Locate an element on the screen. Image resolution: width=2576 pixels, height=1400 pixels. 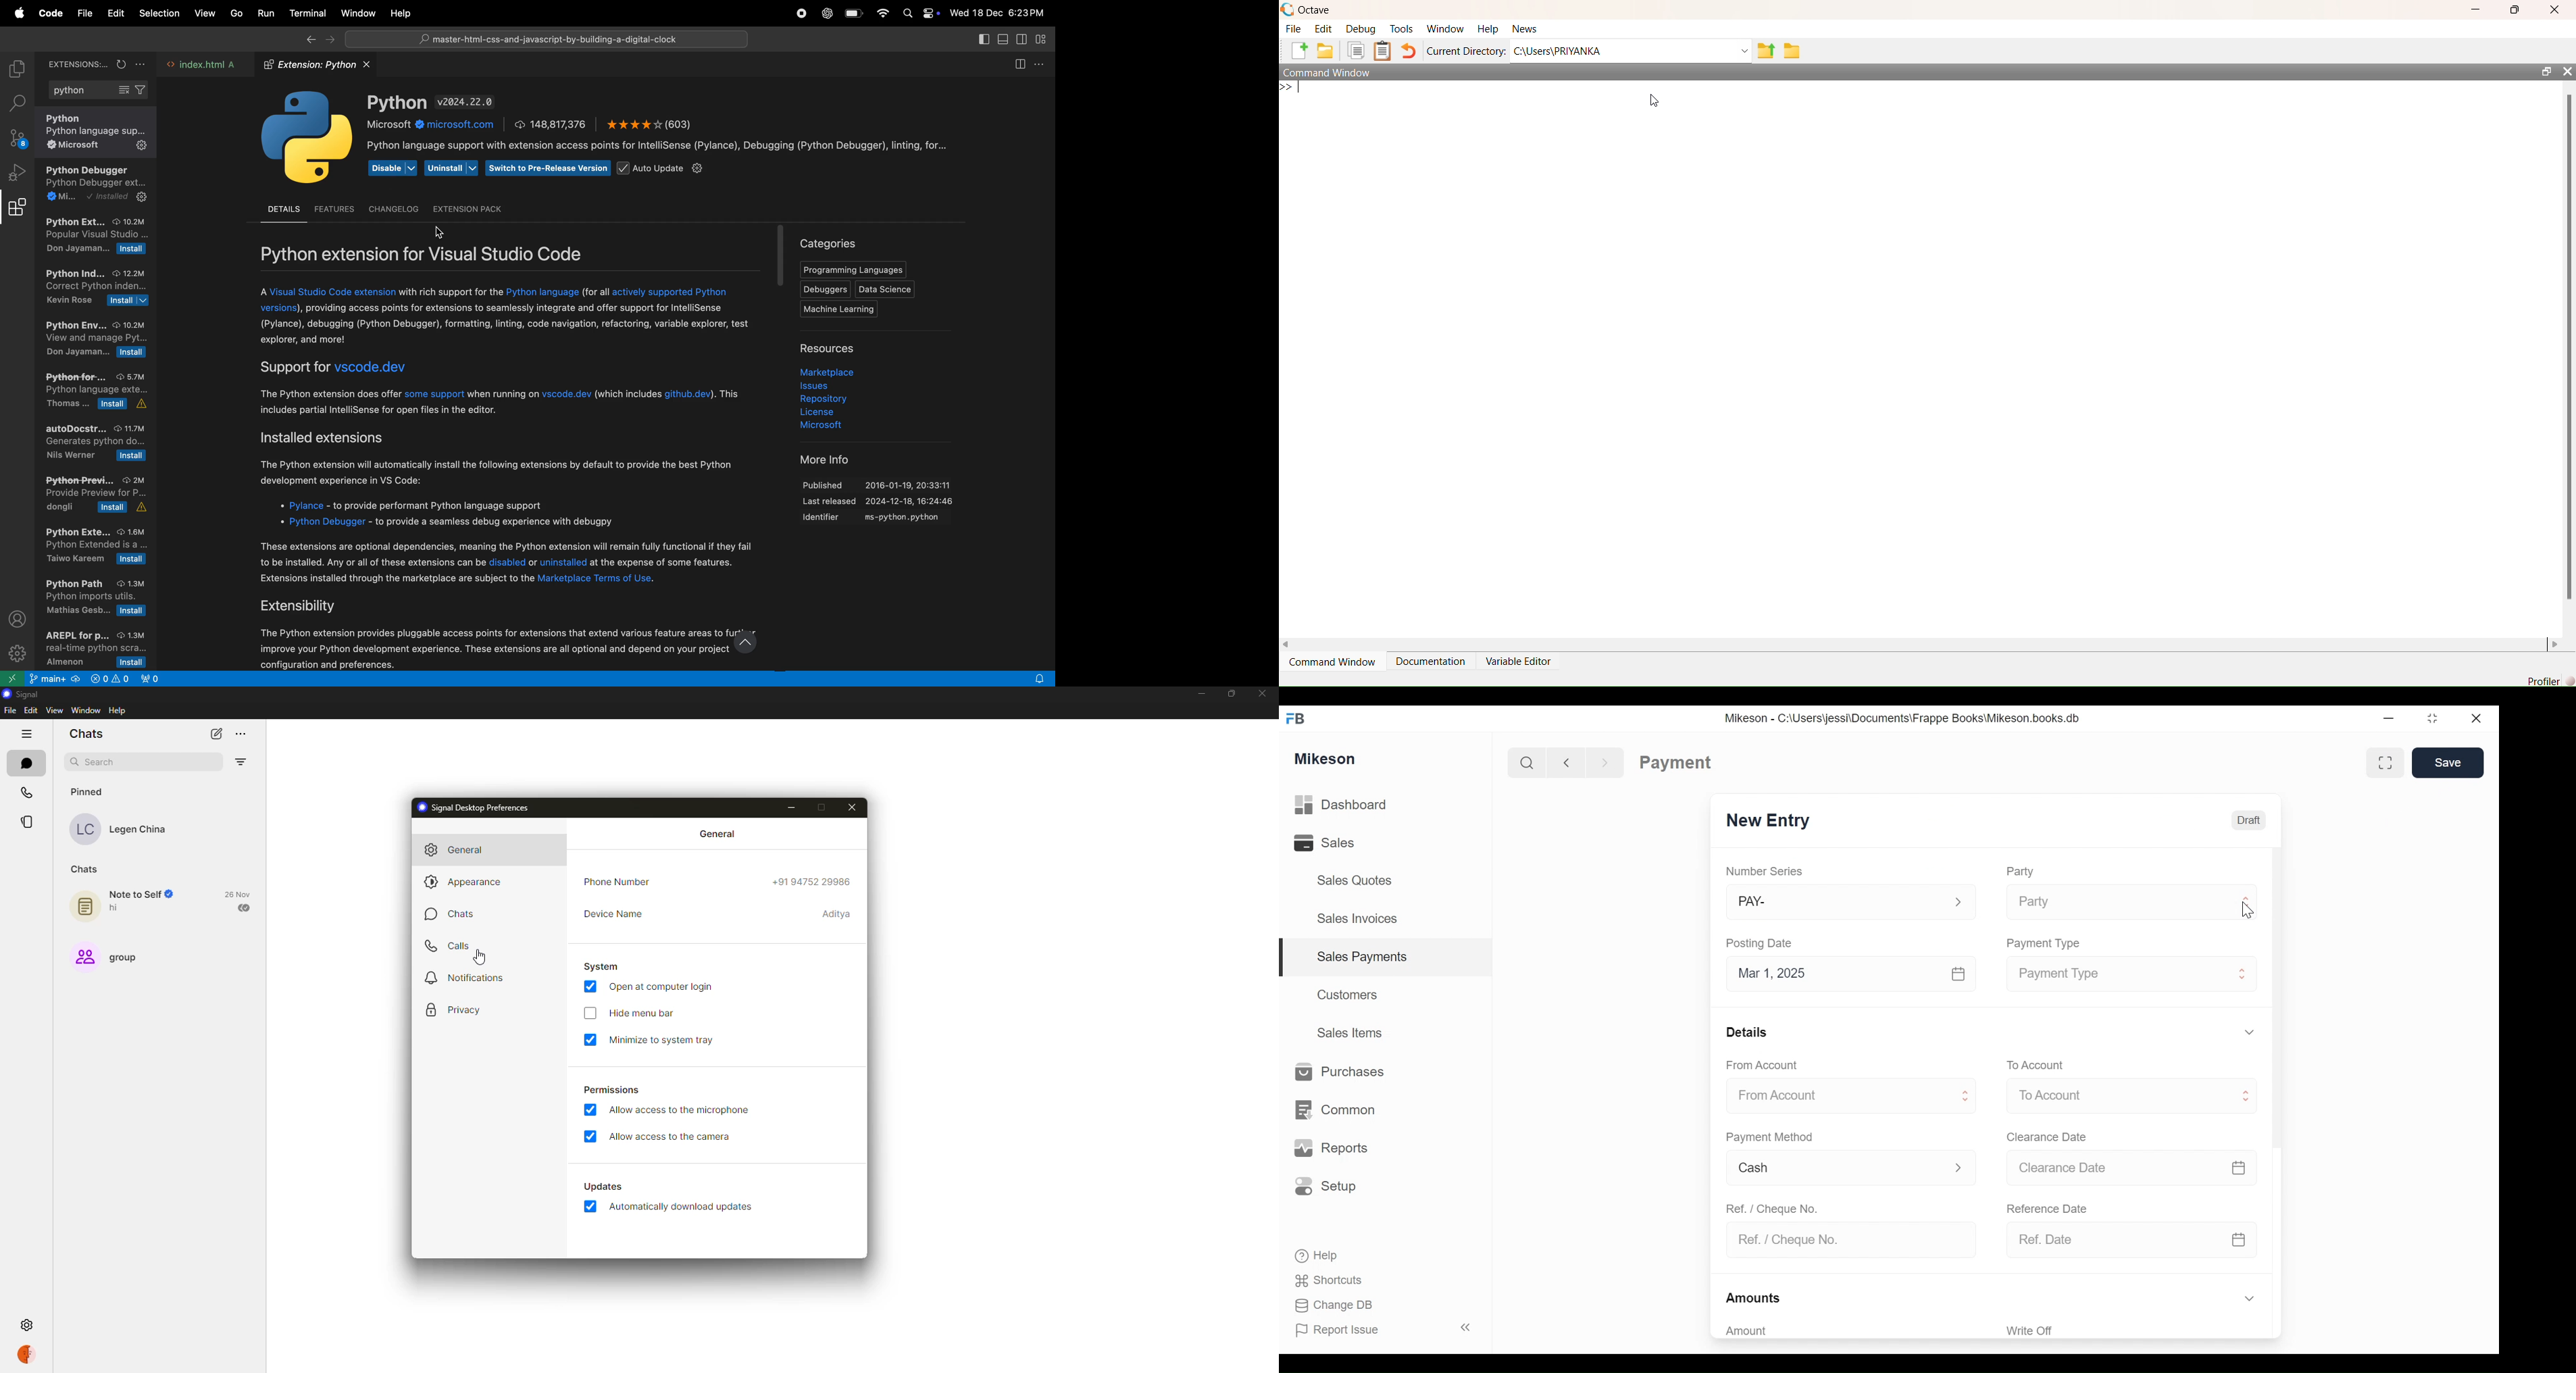
Mar 1, 2025 is located at coordinates (1859, 976).